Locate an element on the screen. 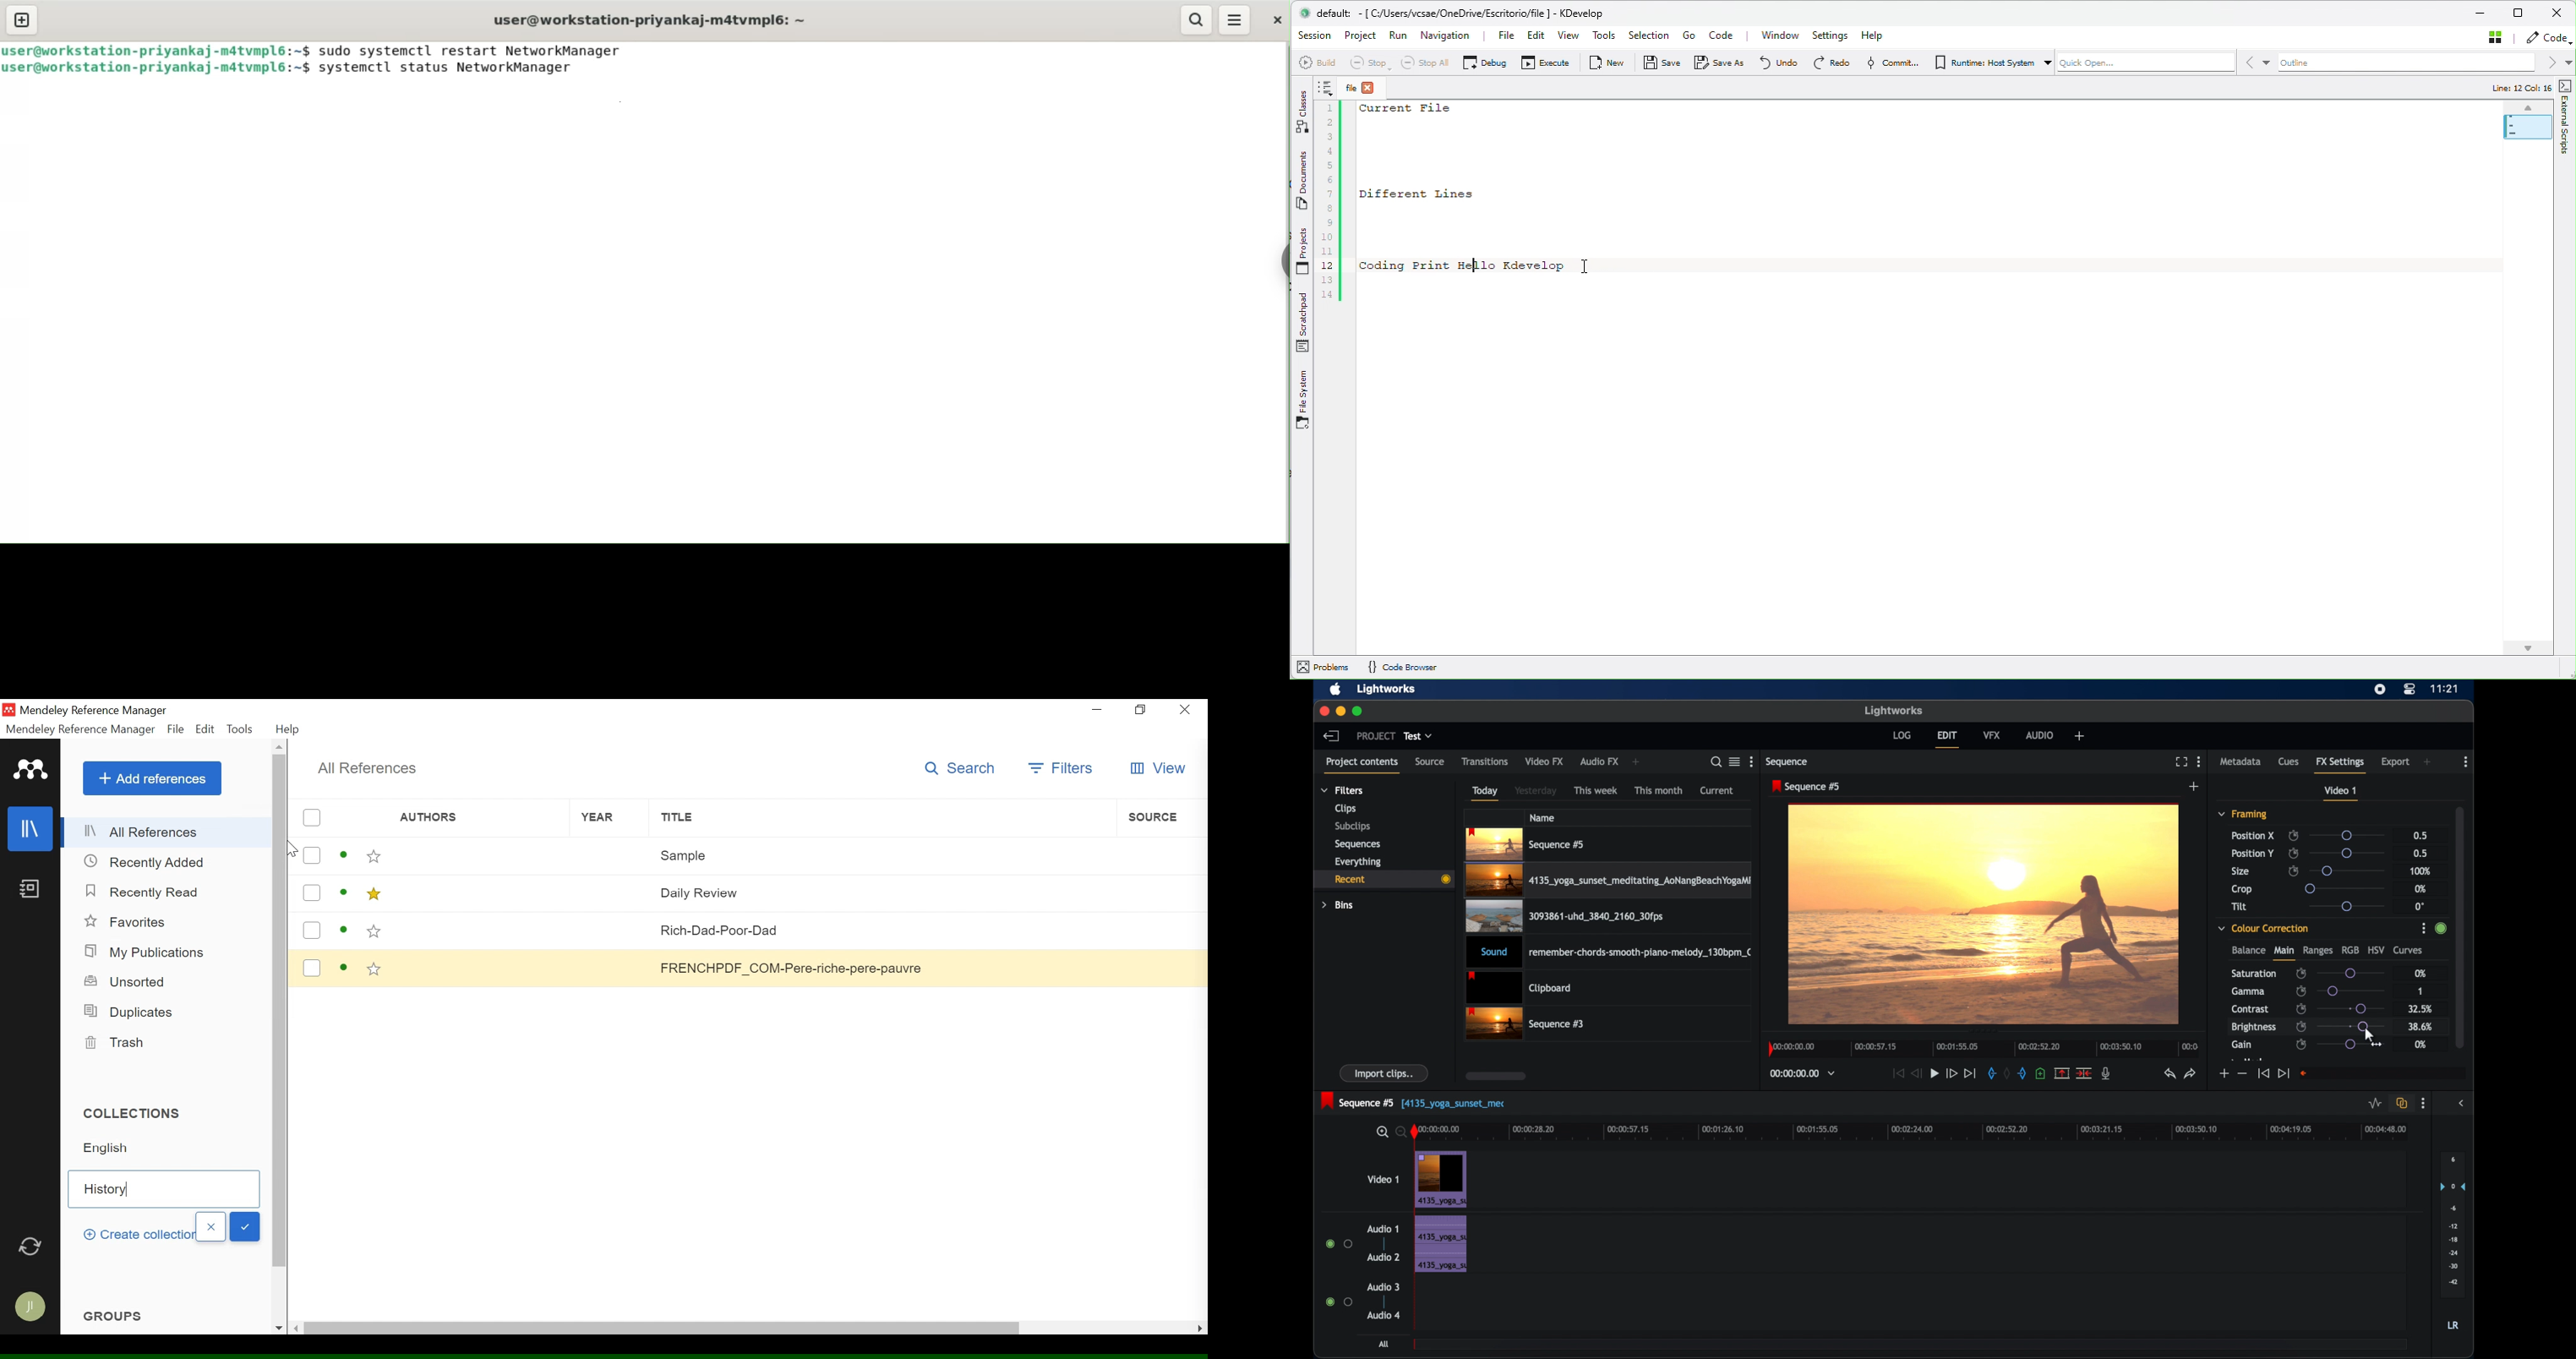 Image resolution: width=2576 pixels, height=1372 pixels. (un)select is located at coordinates (311, 857).